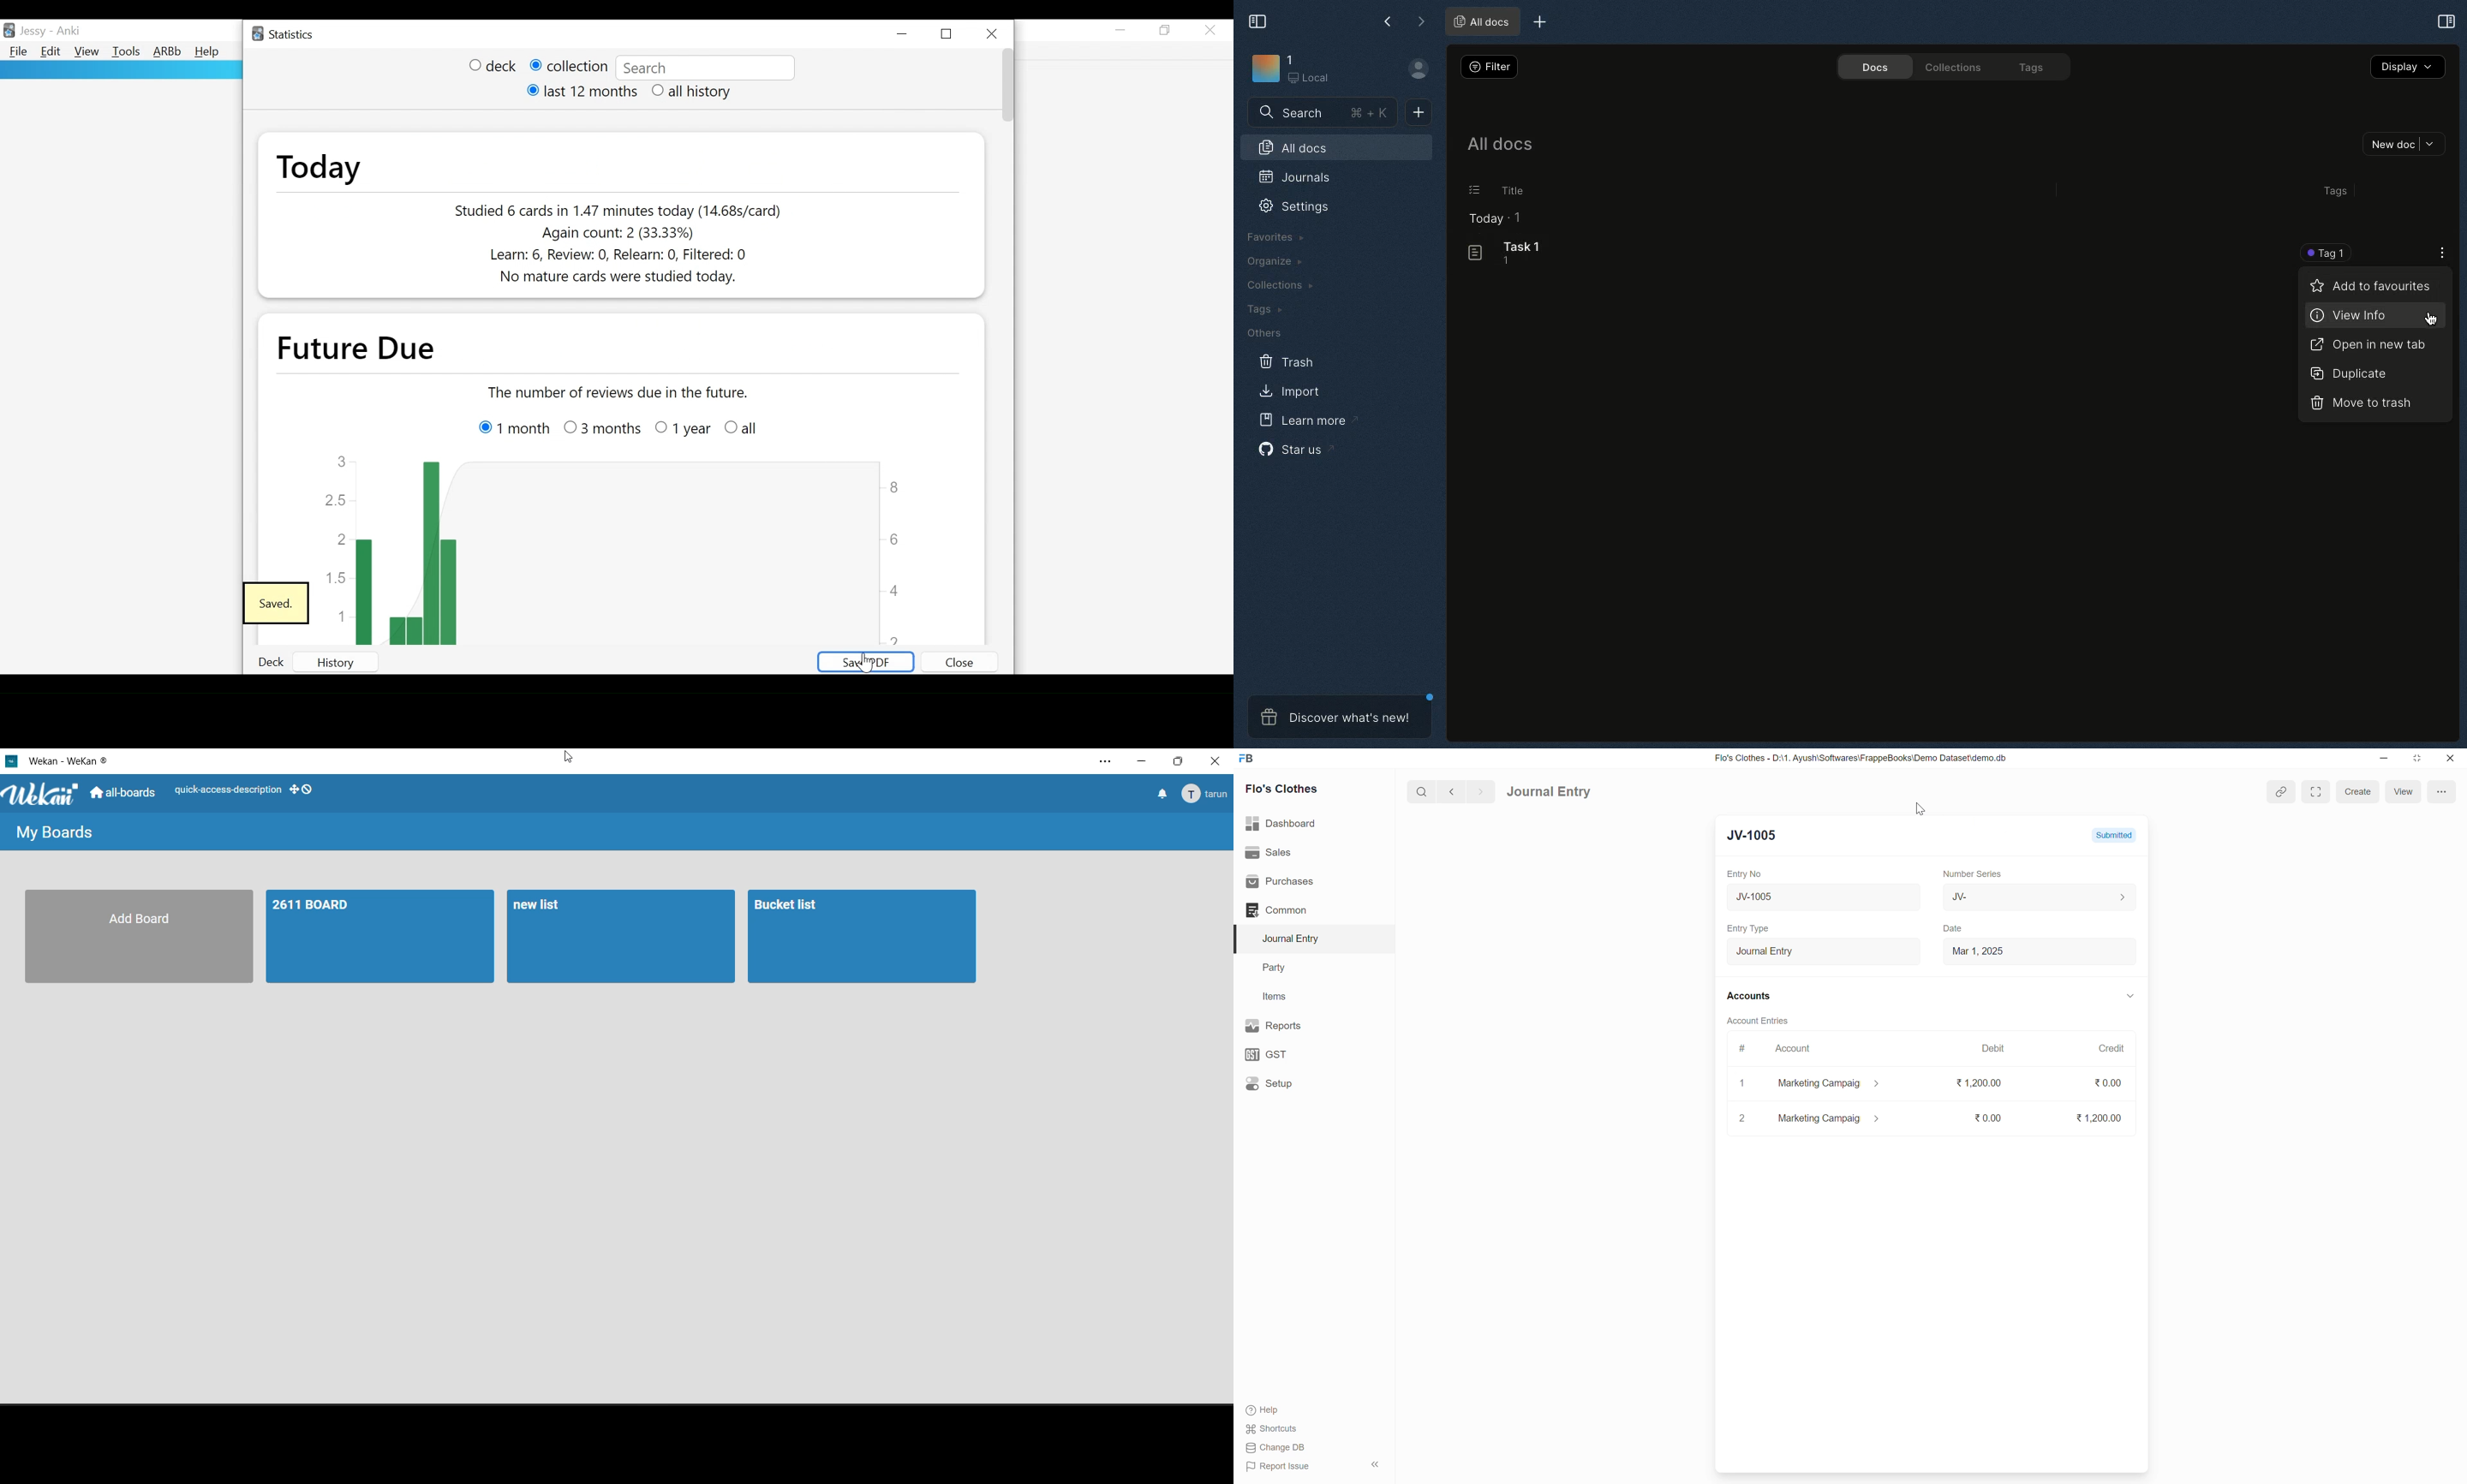  I want to click on Filter, so click(1490, 68).